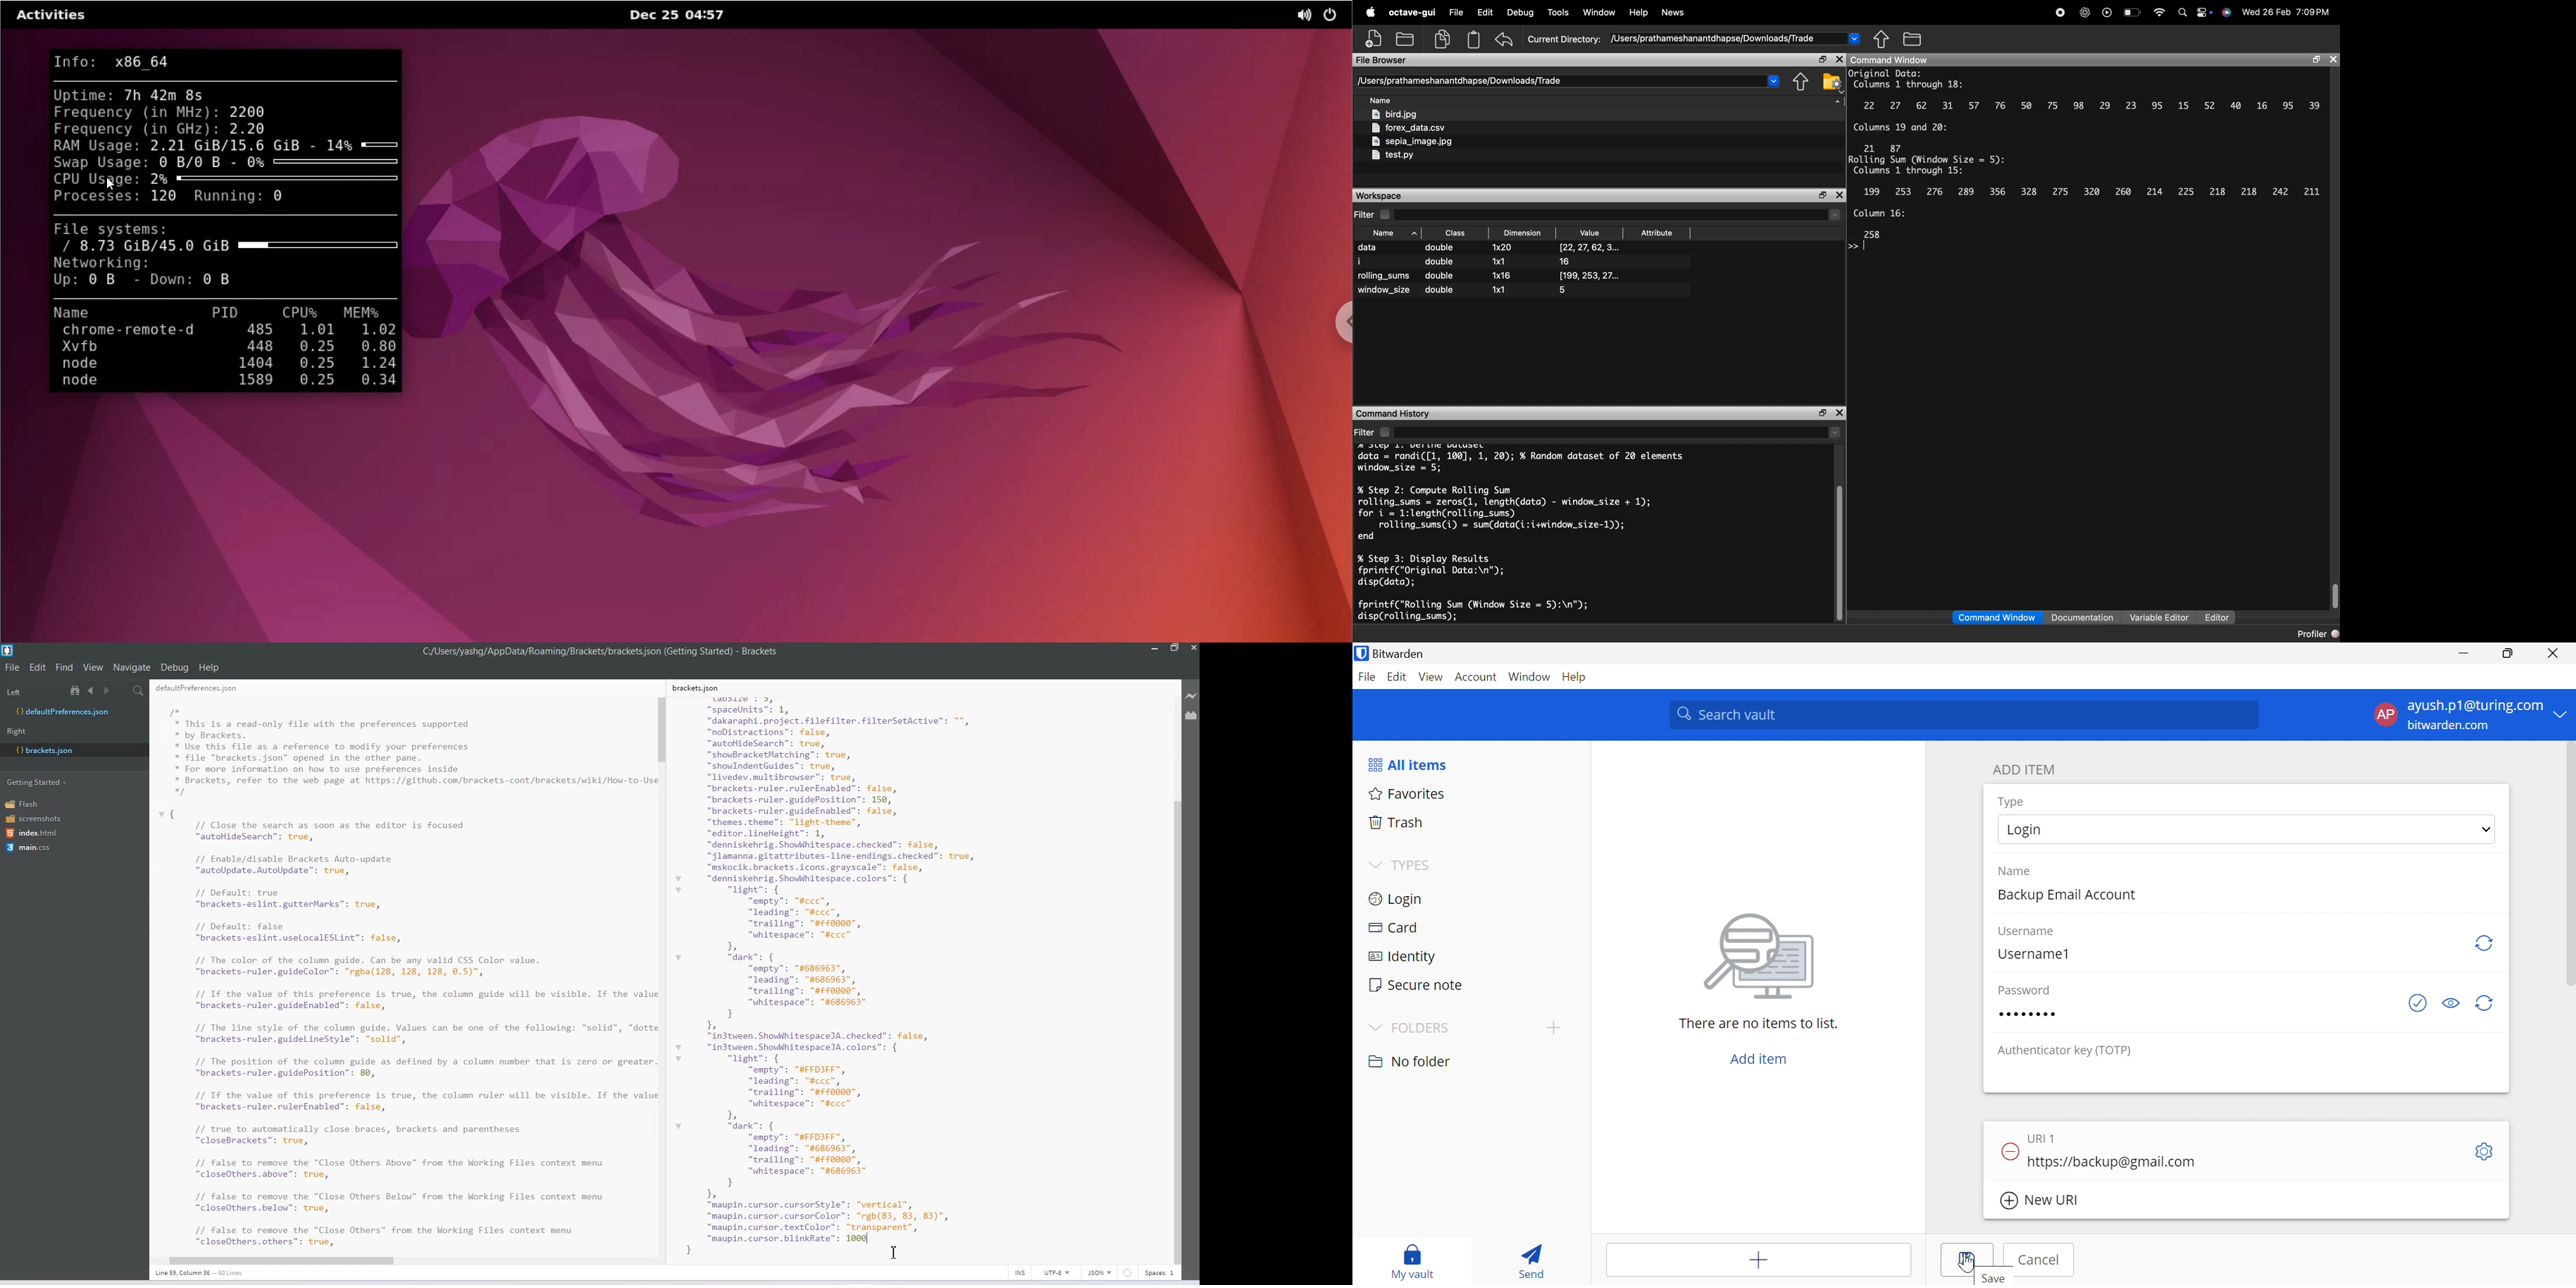 The height and width of the screenshot is (1288, 2576). I want to click on Restore Down, so click(2507, 652).